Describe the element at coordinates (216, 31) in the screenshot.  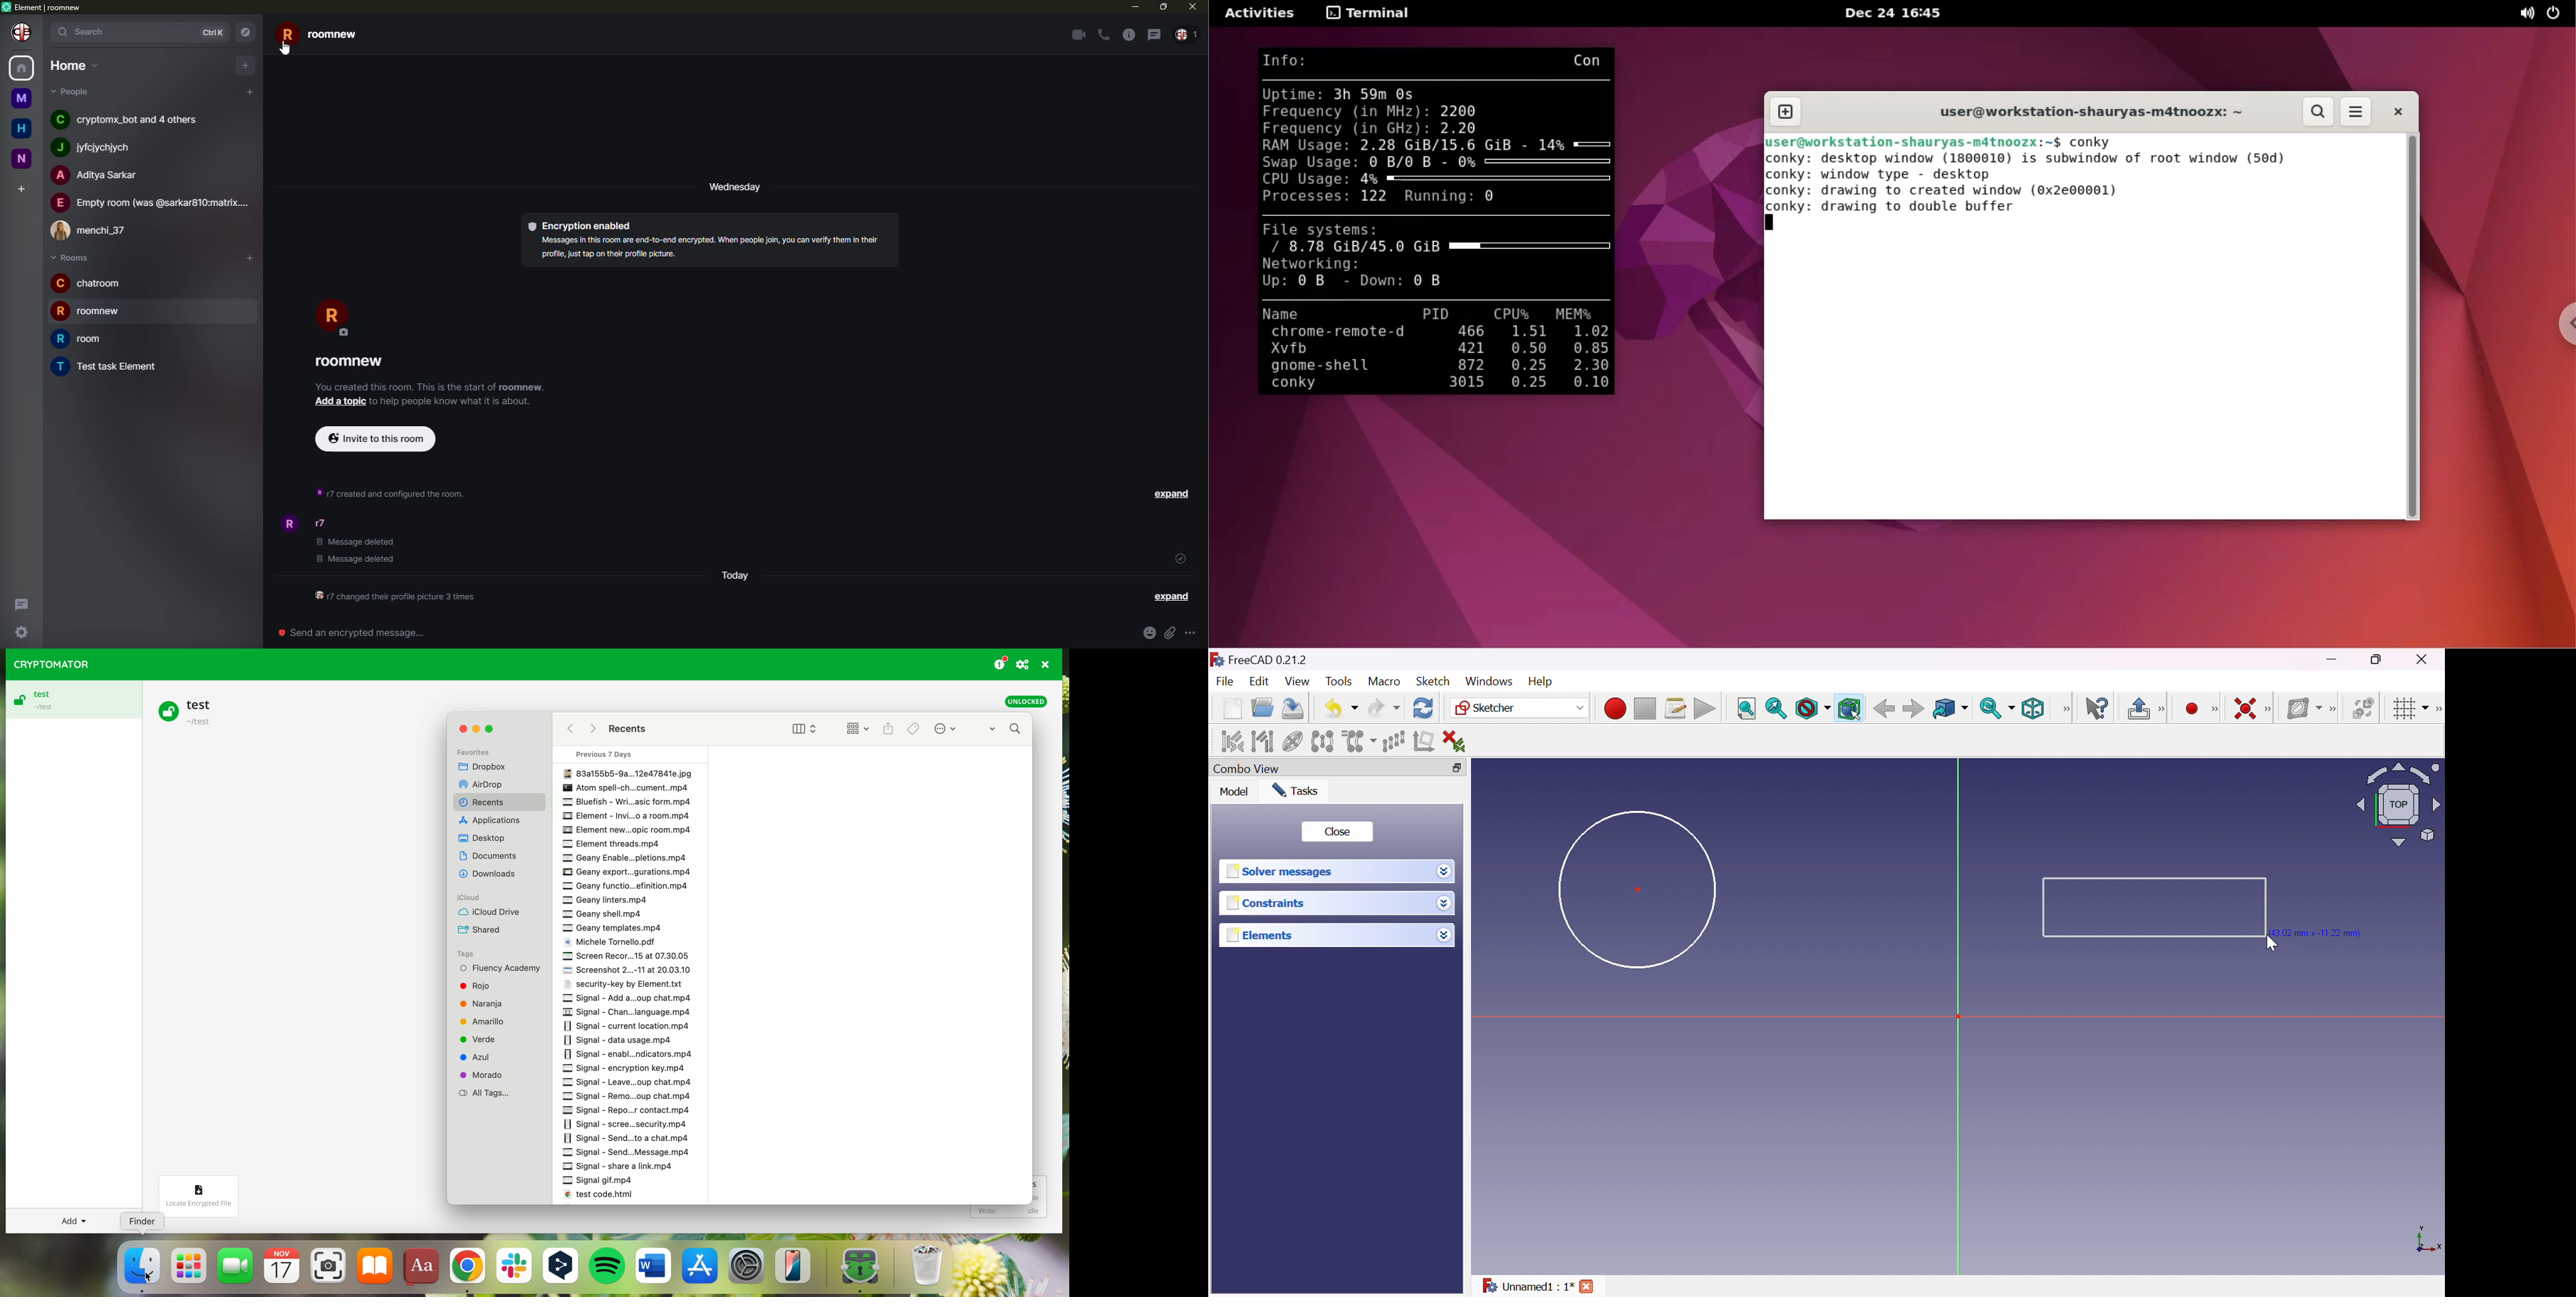
I see `ctrlK` at that location.